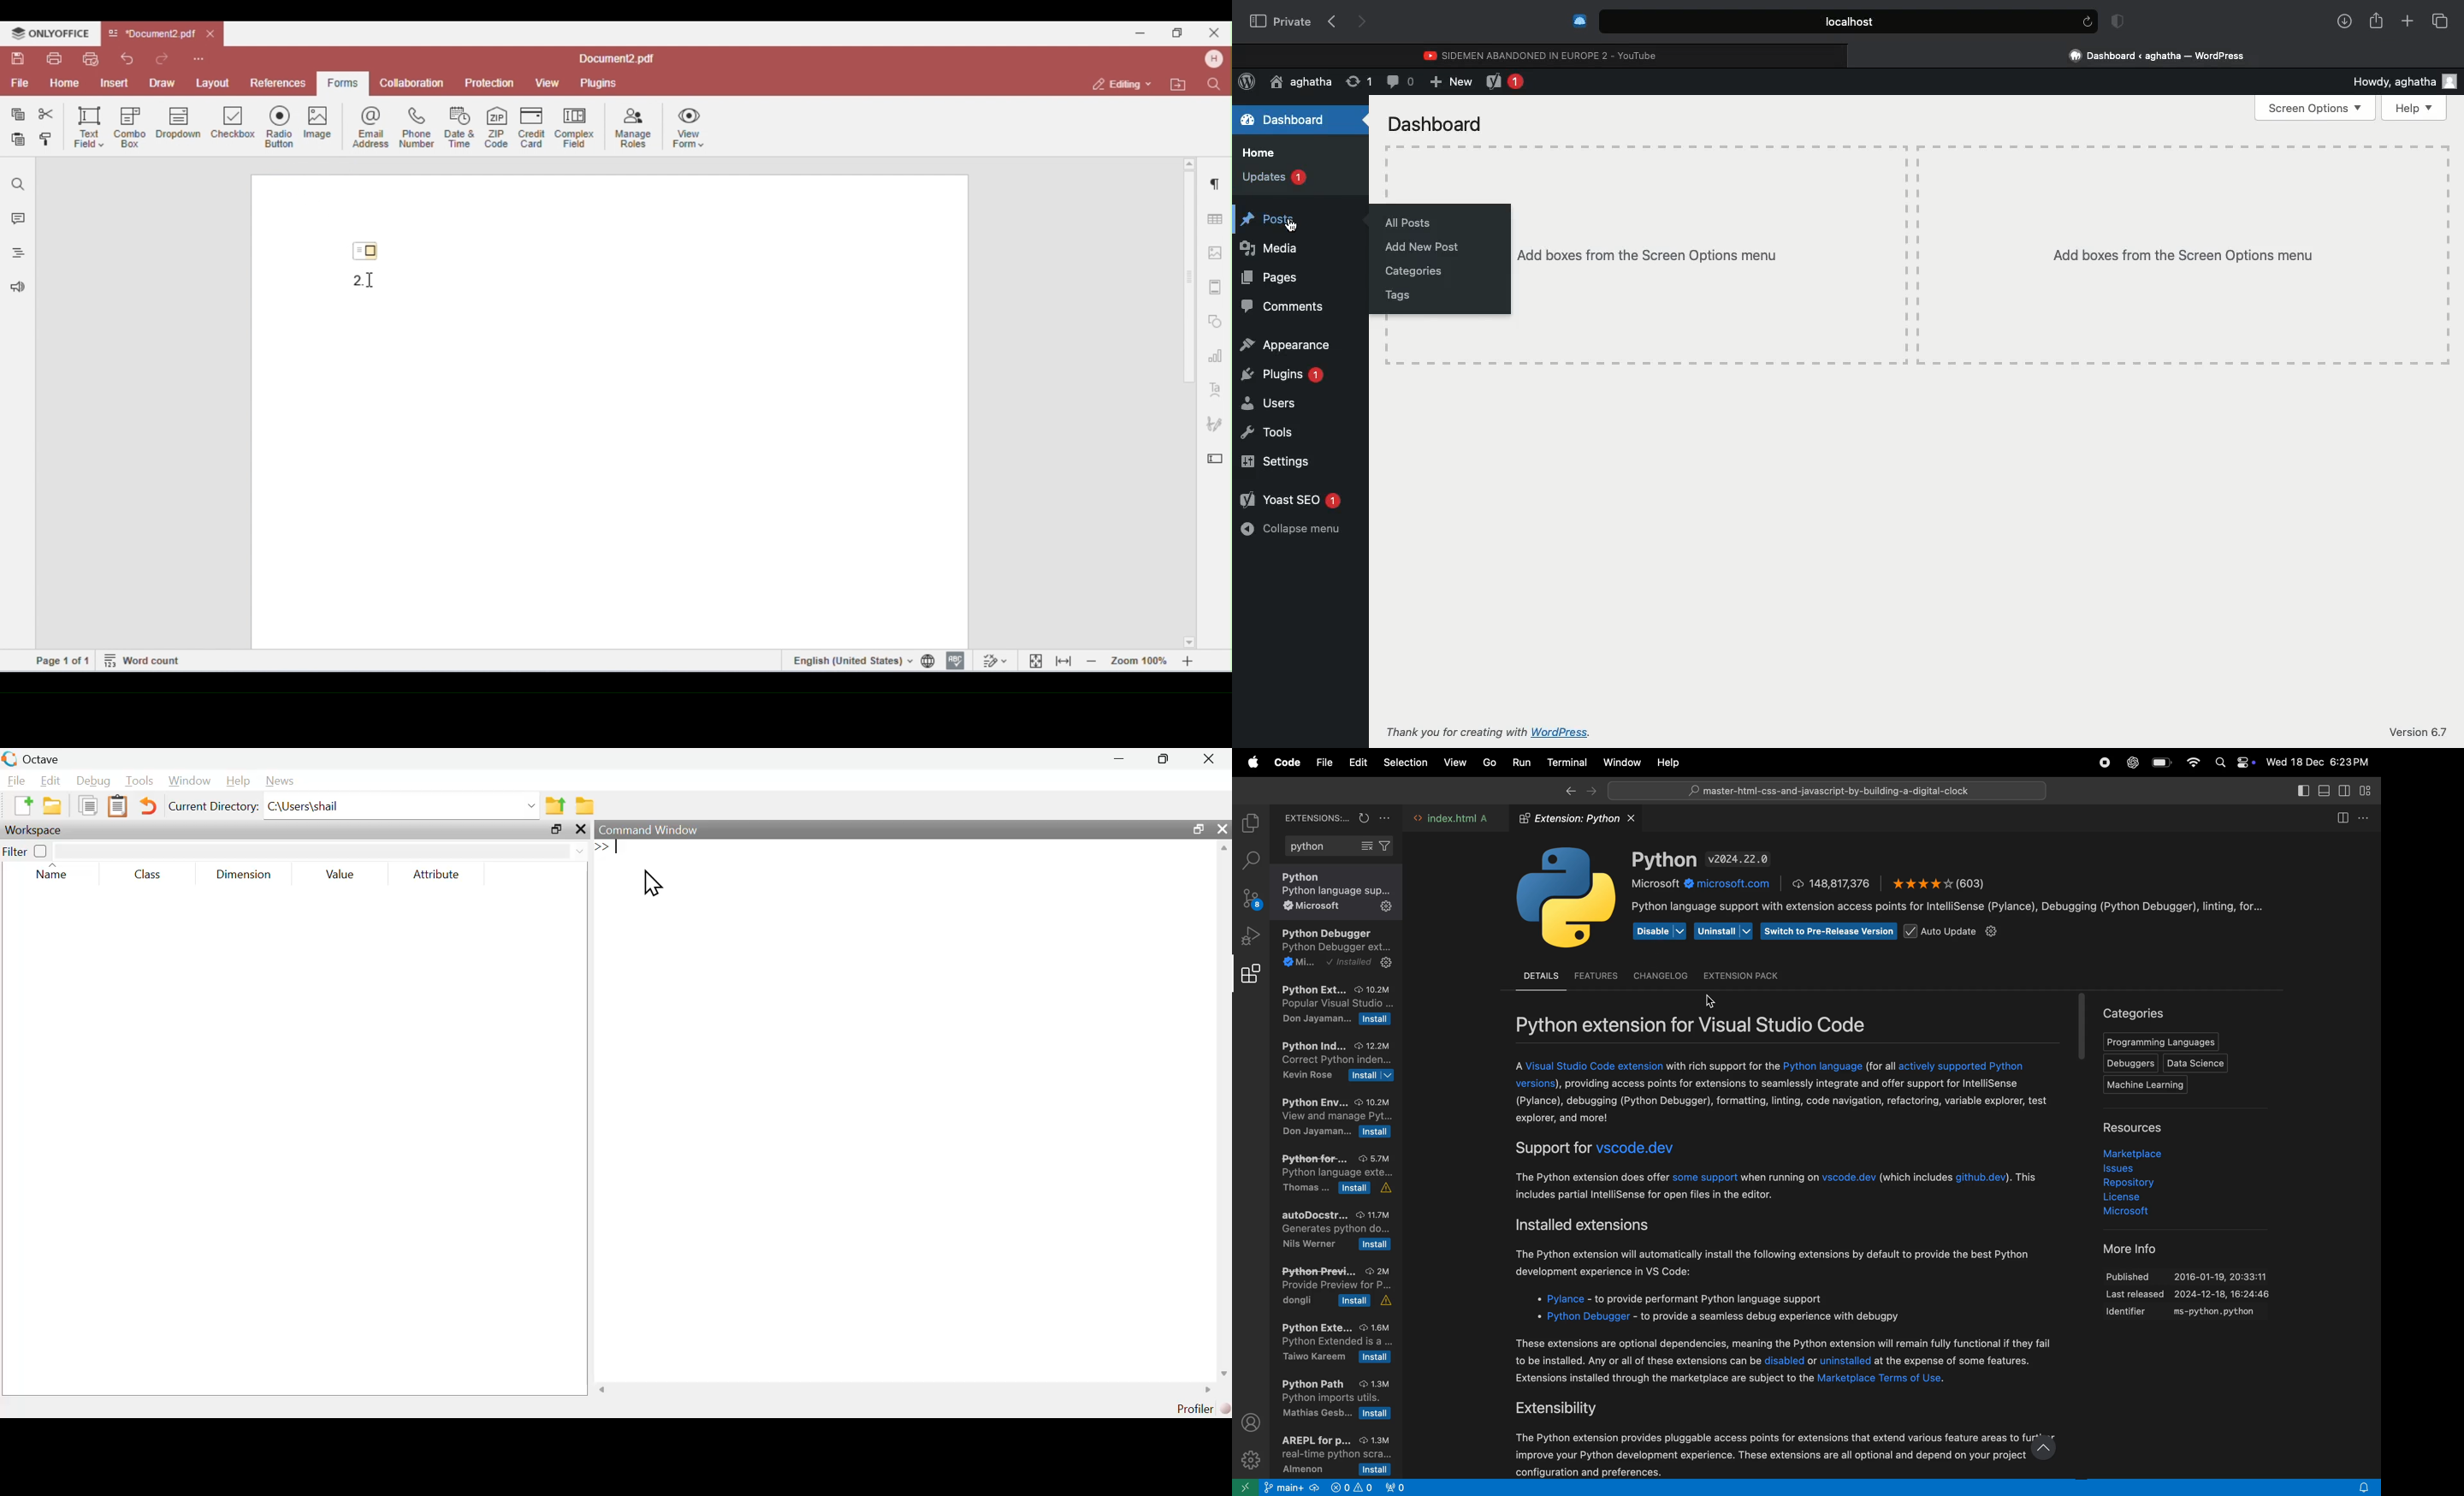 This screenshot has width=2464, height=1512. Describe the element at coordinates (1413, 271) in the screenshot. I see `Categories` at that location.